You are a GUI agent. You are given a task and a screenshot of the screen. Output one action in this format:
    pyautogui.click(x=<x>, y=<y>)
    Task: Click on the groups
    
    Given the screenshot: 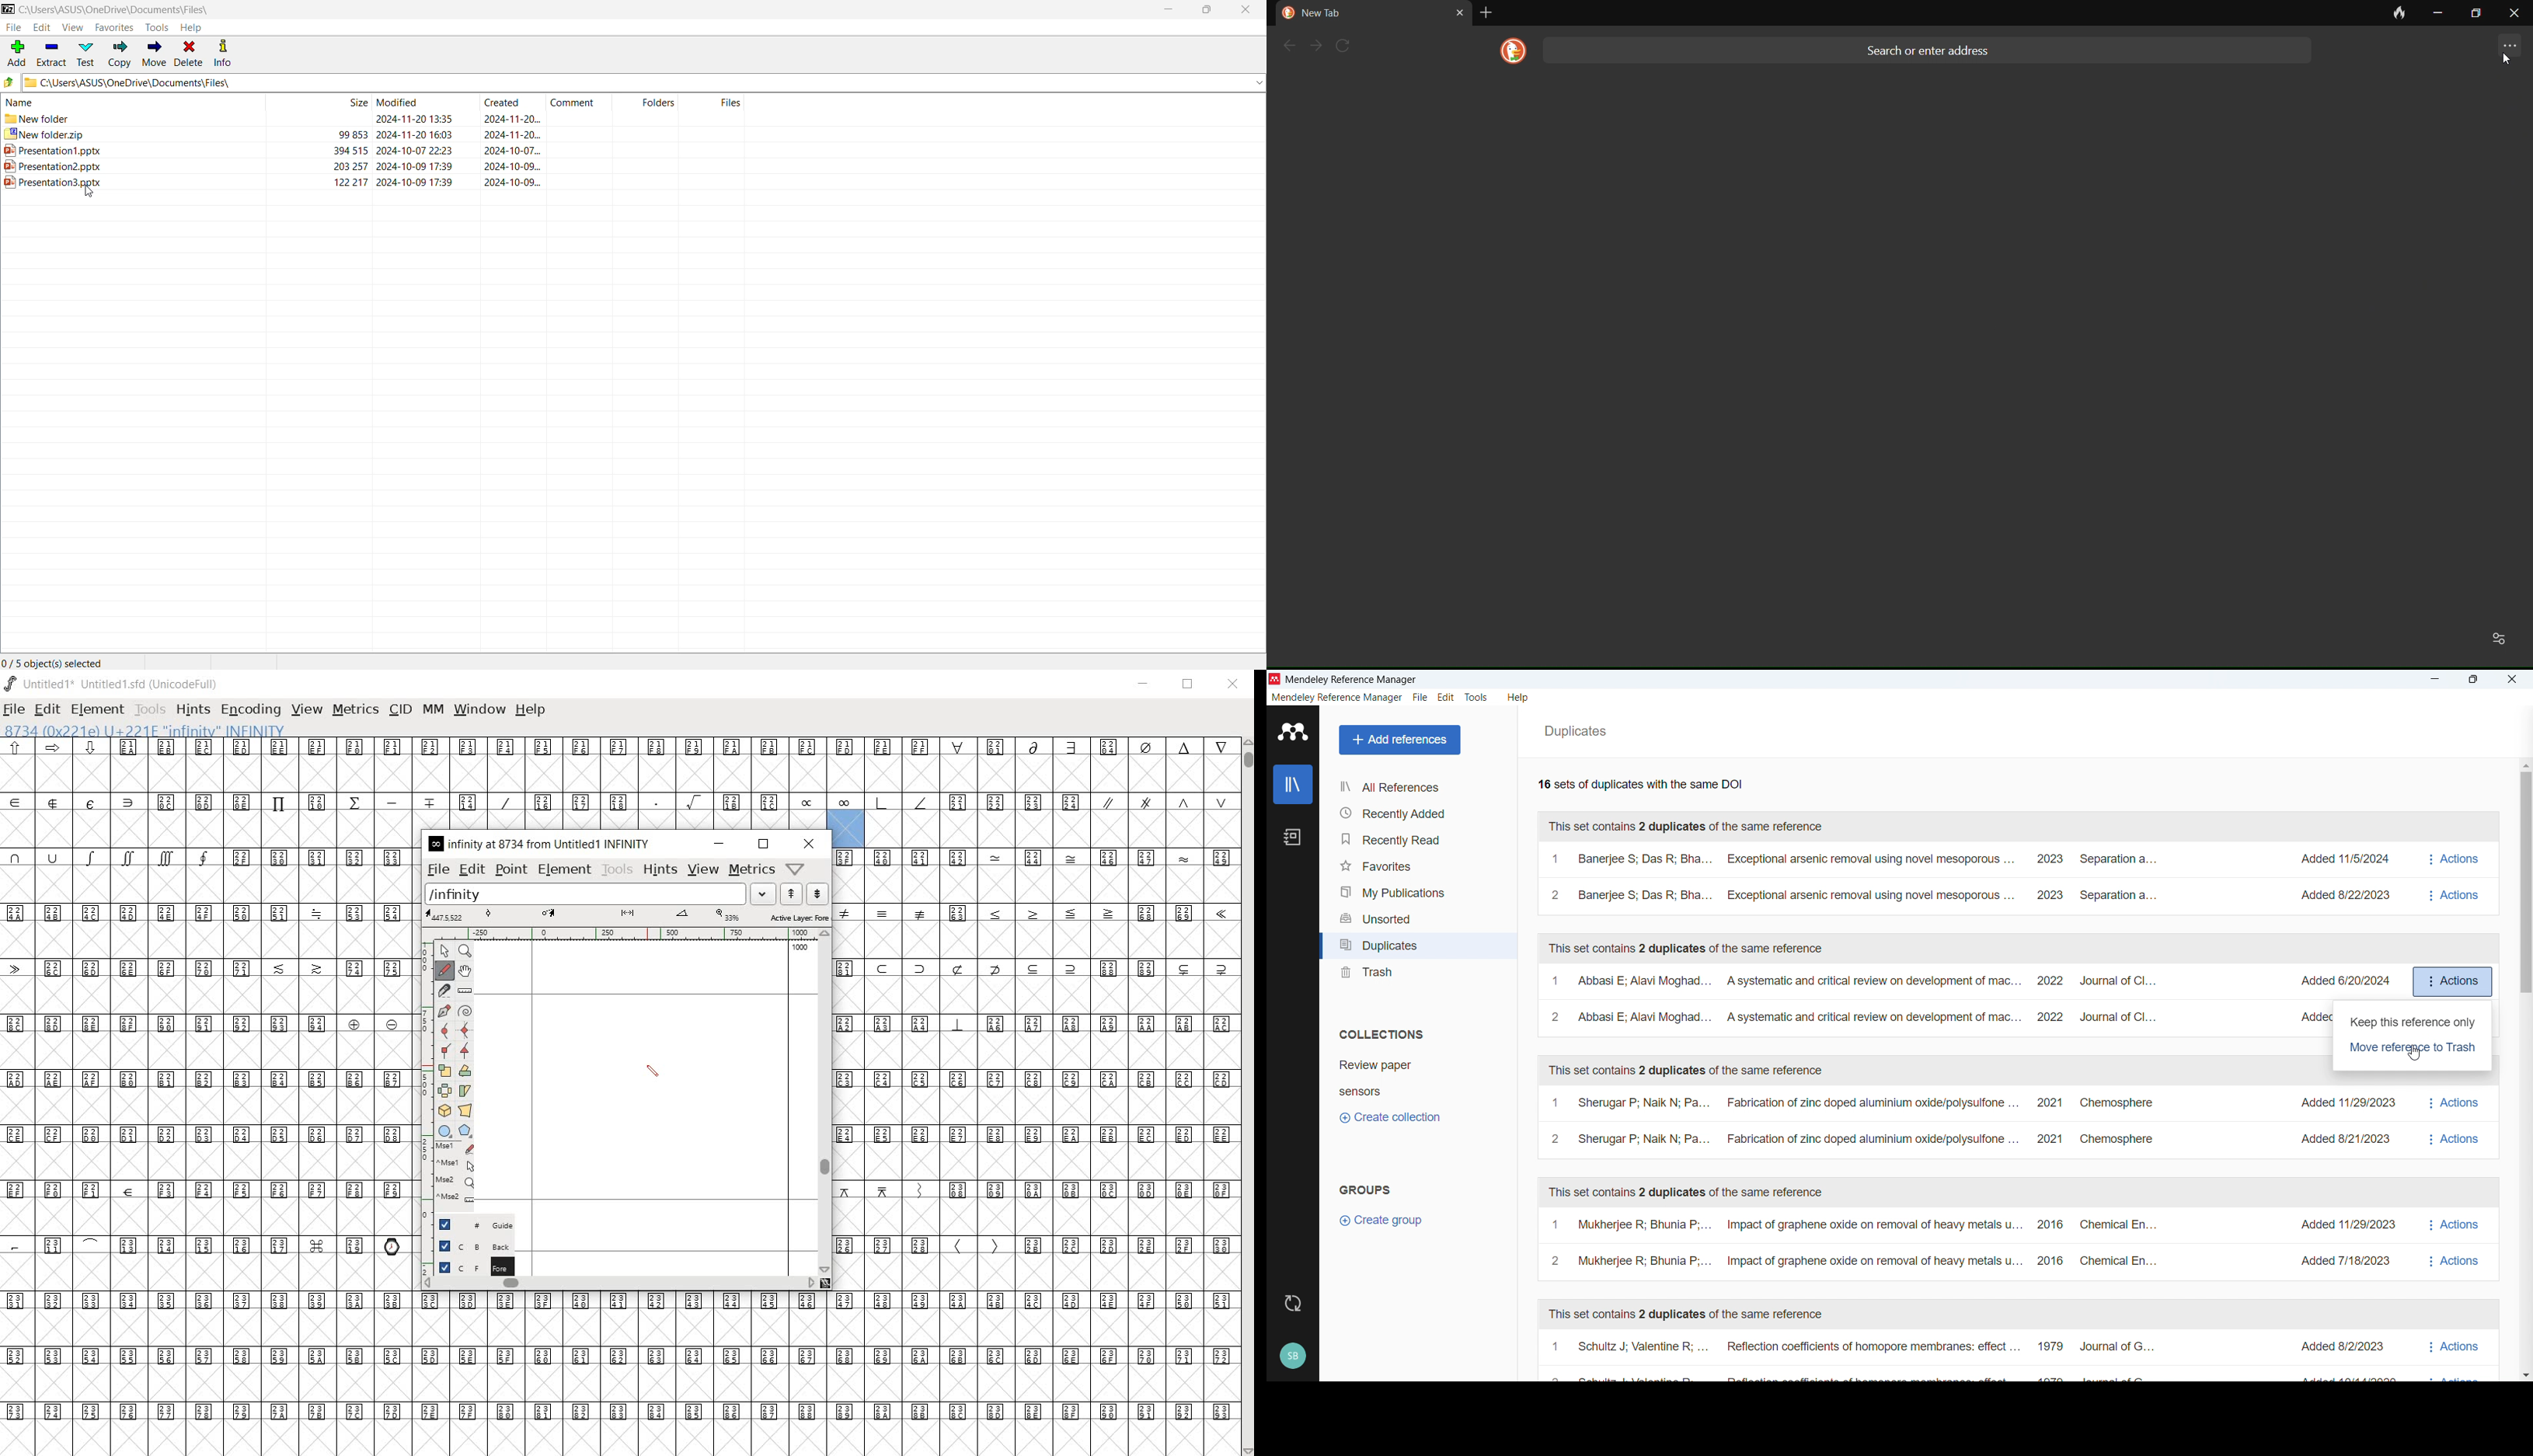 What is the action you would take?
    pyautogui.click(x=1365, y=1189)
    